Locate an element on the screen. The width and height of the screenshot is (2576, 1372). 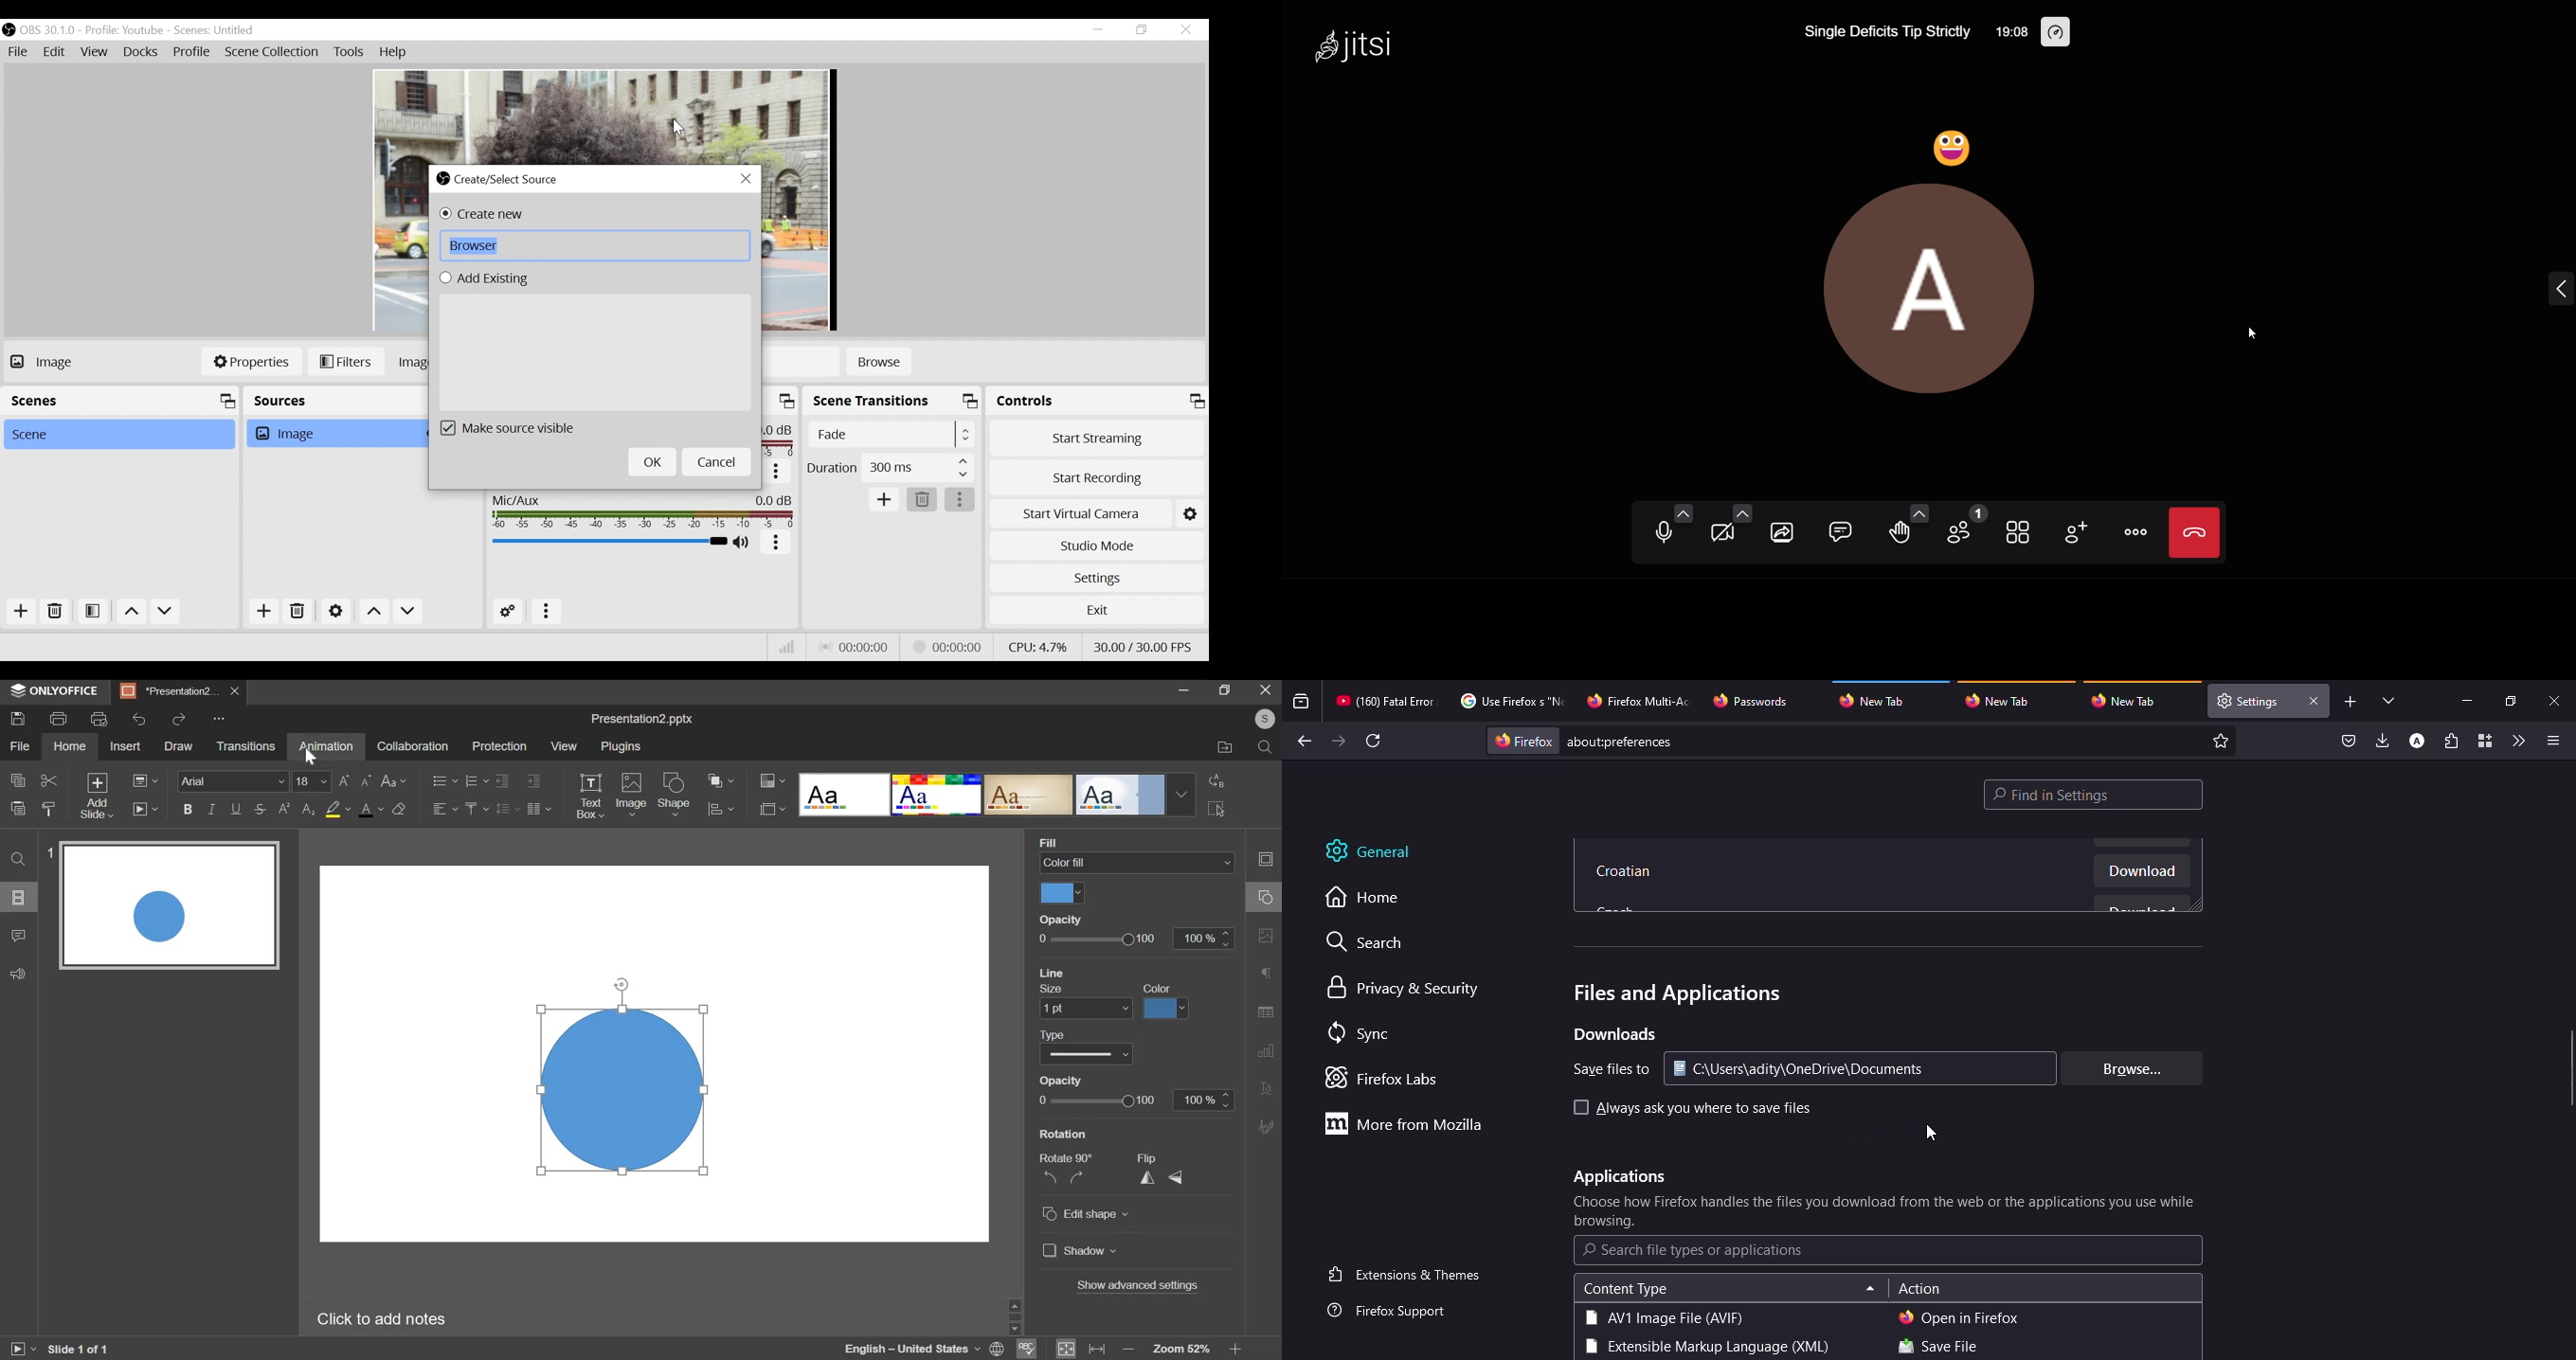
select is located at coordinates (1578, 1107).